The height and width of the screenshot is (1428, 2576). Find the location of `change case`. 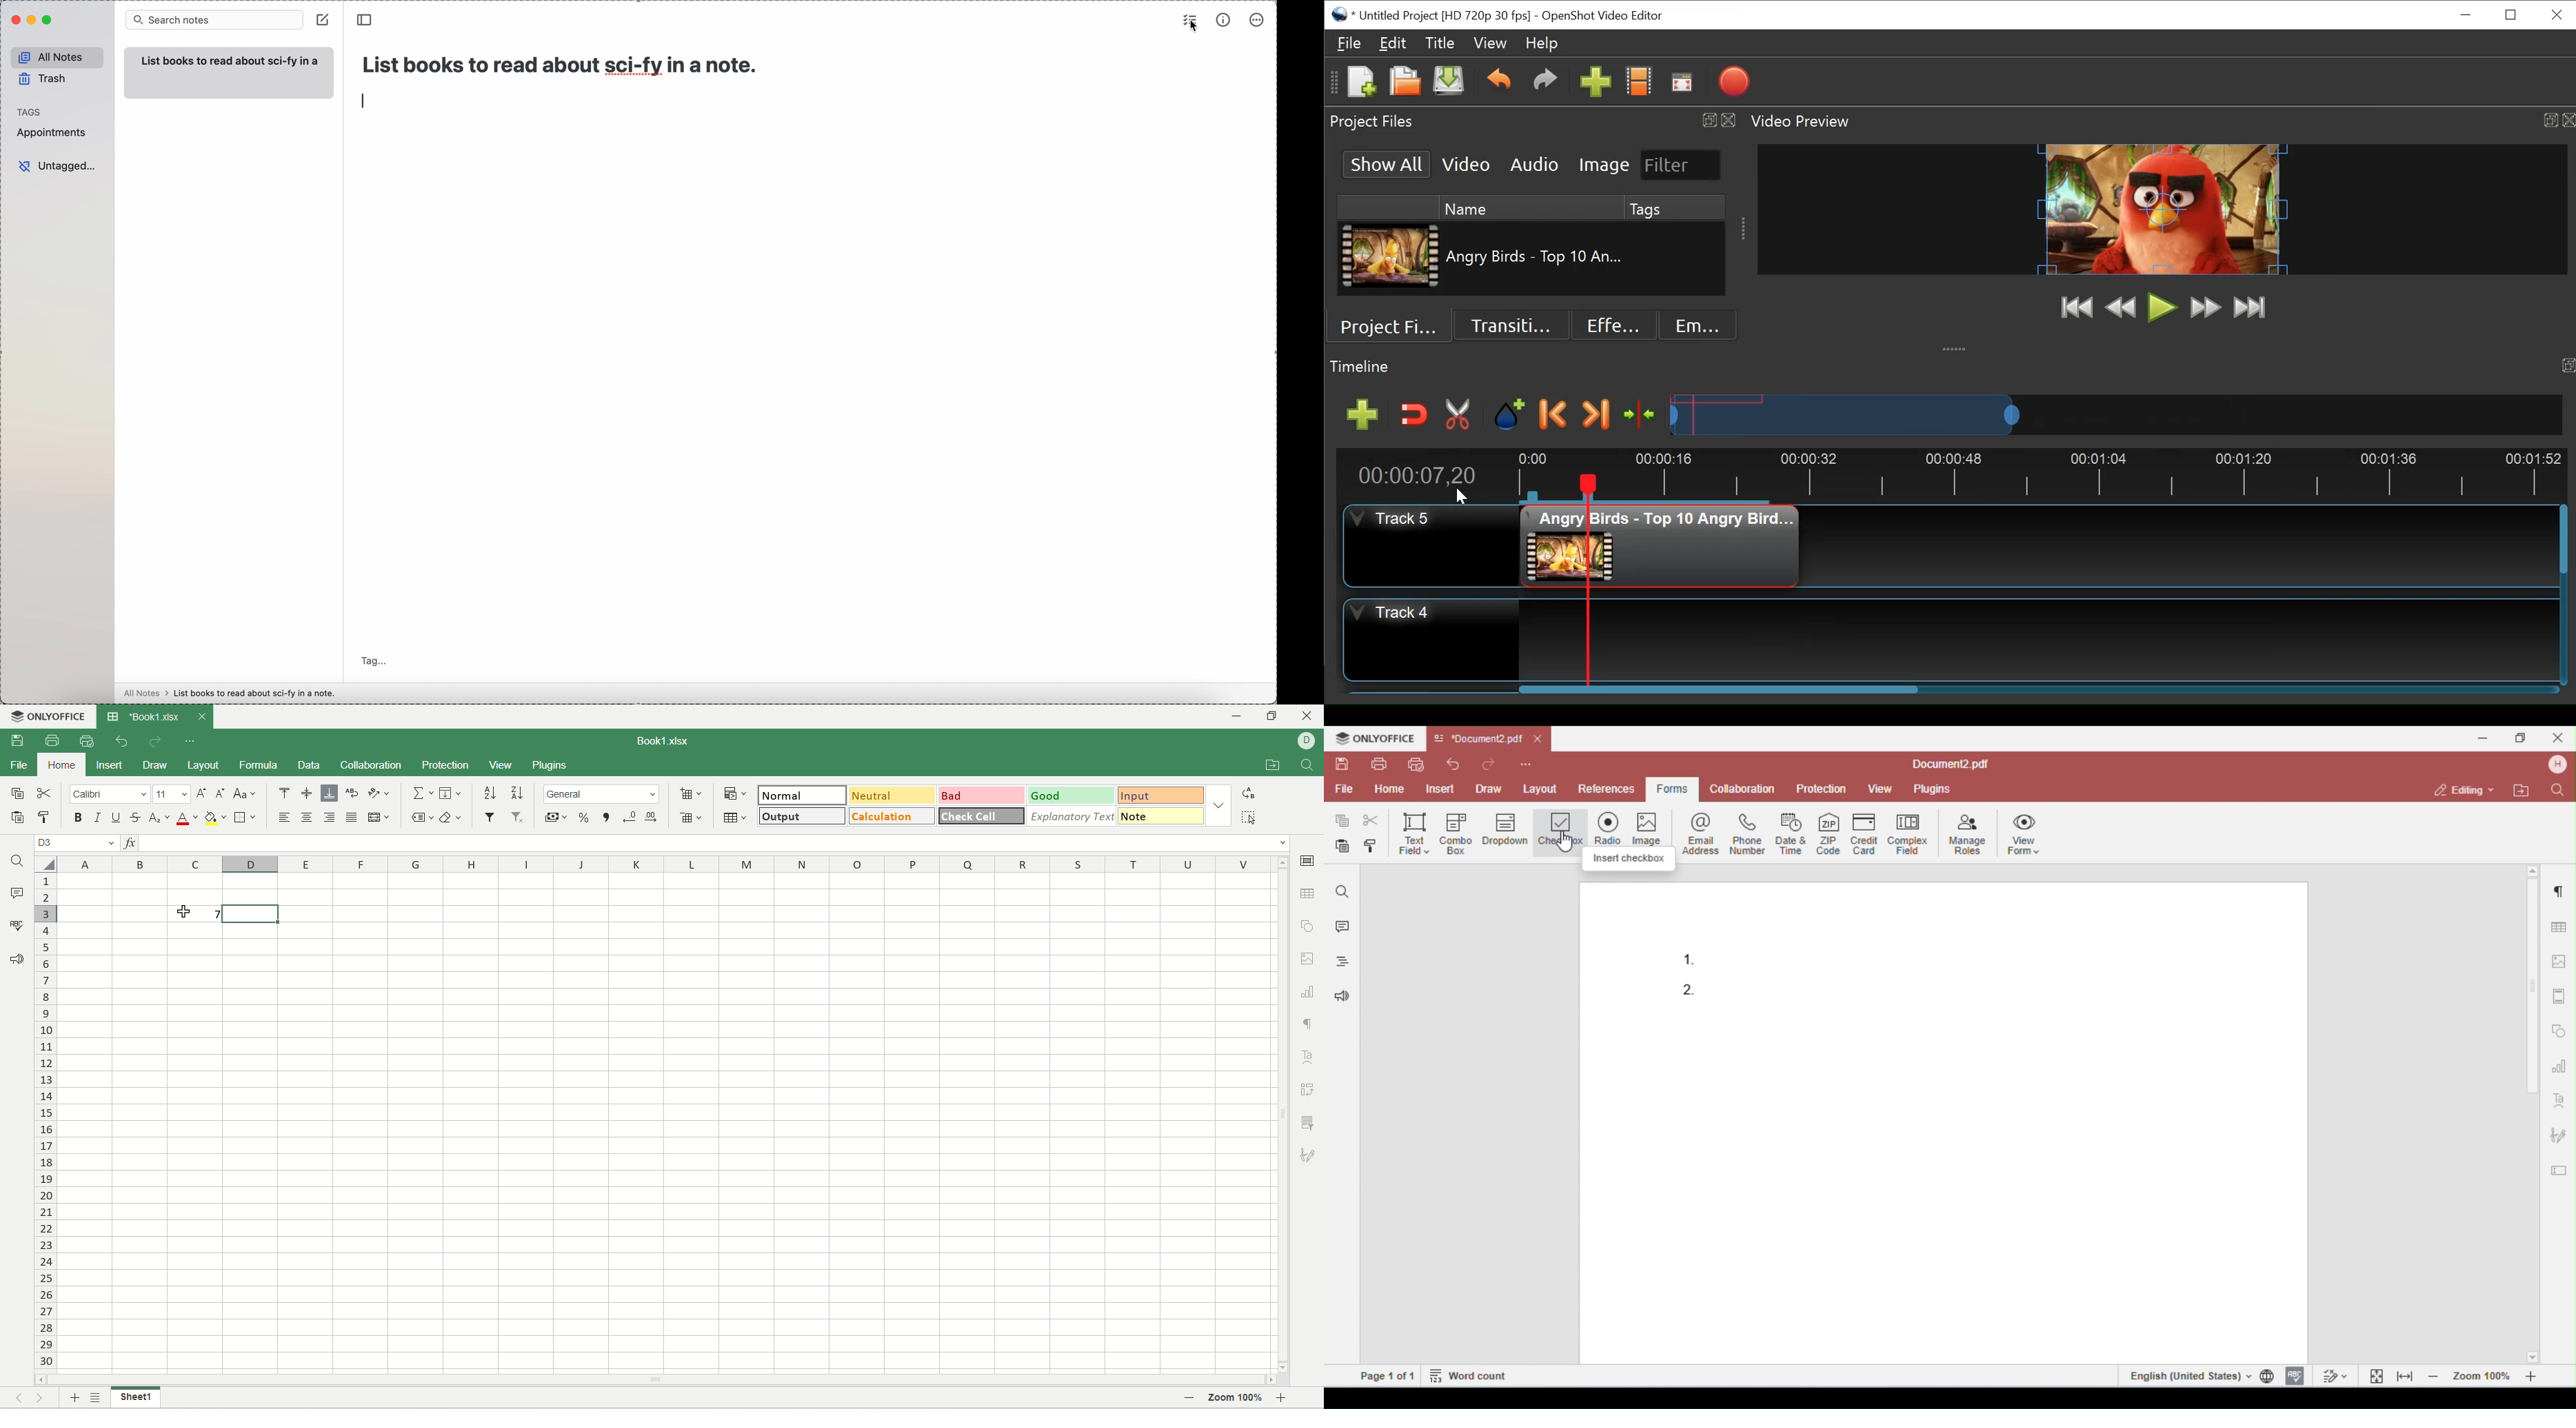

change case is located at coordinates (246, 793).